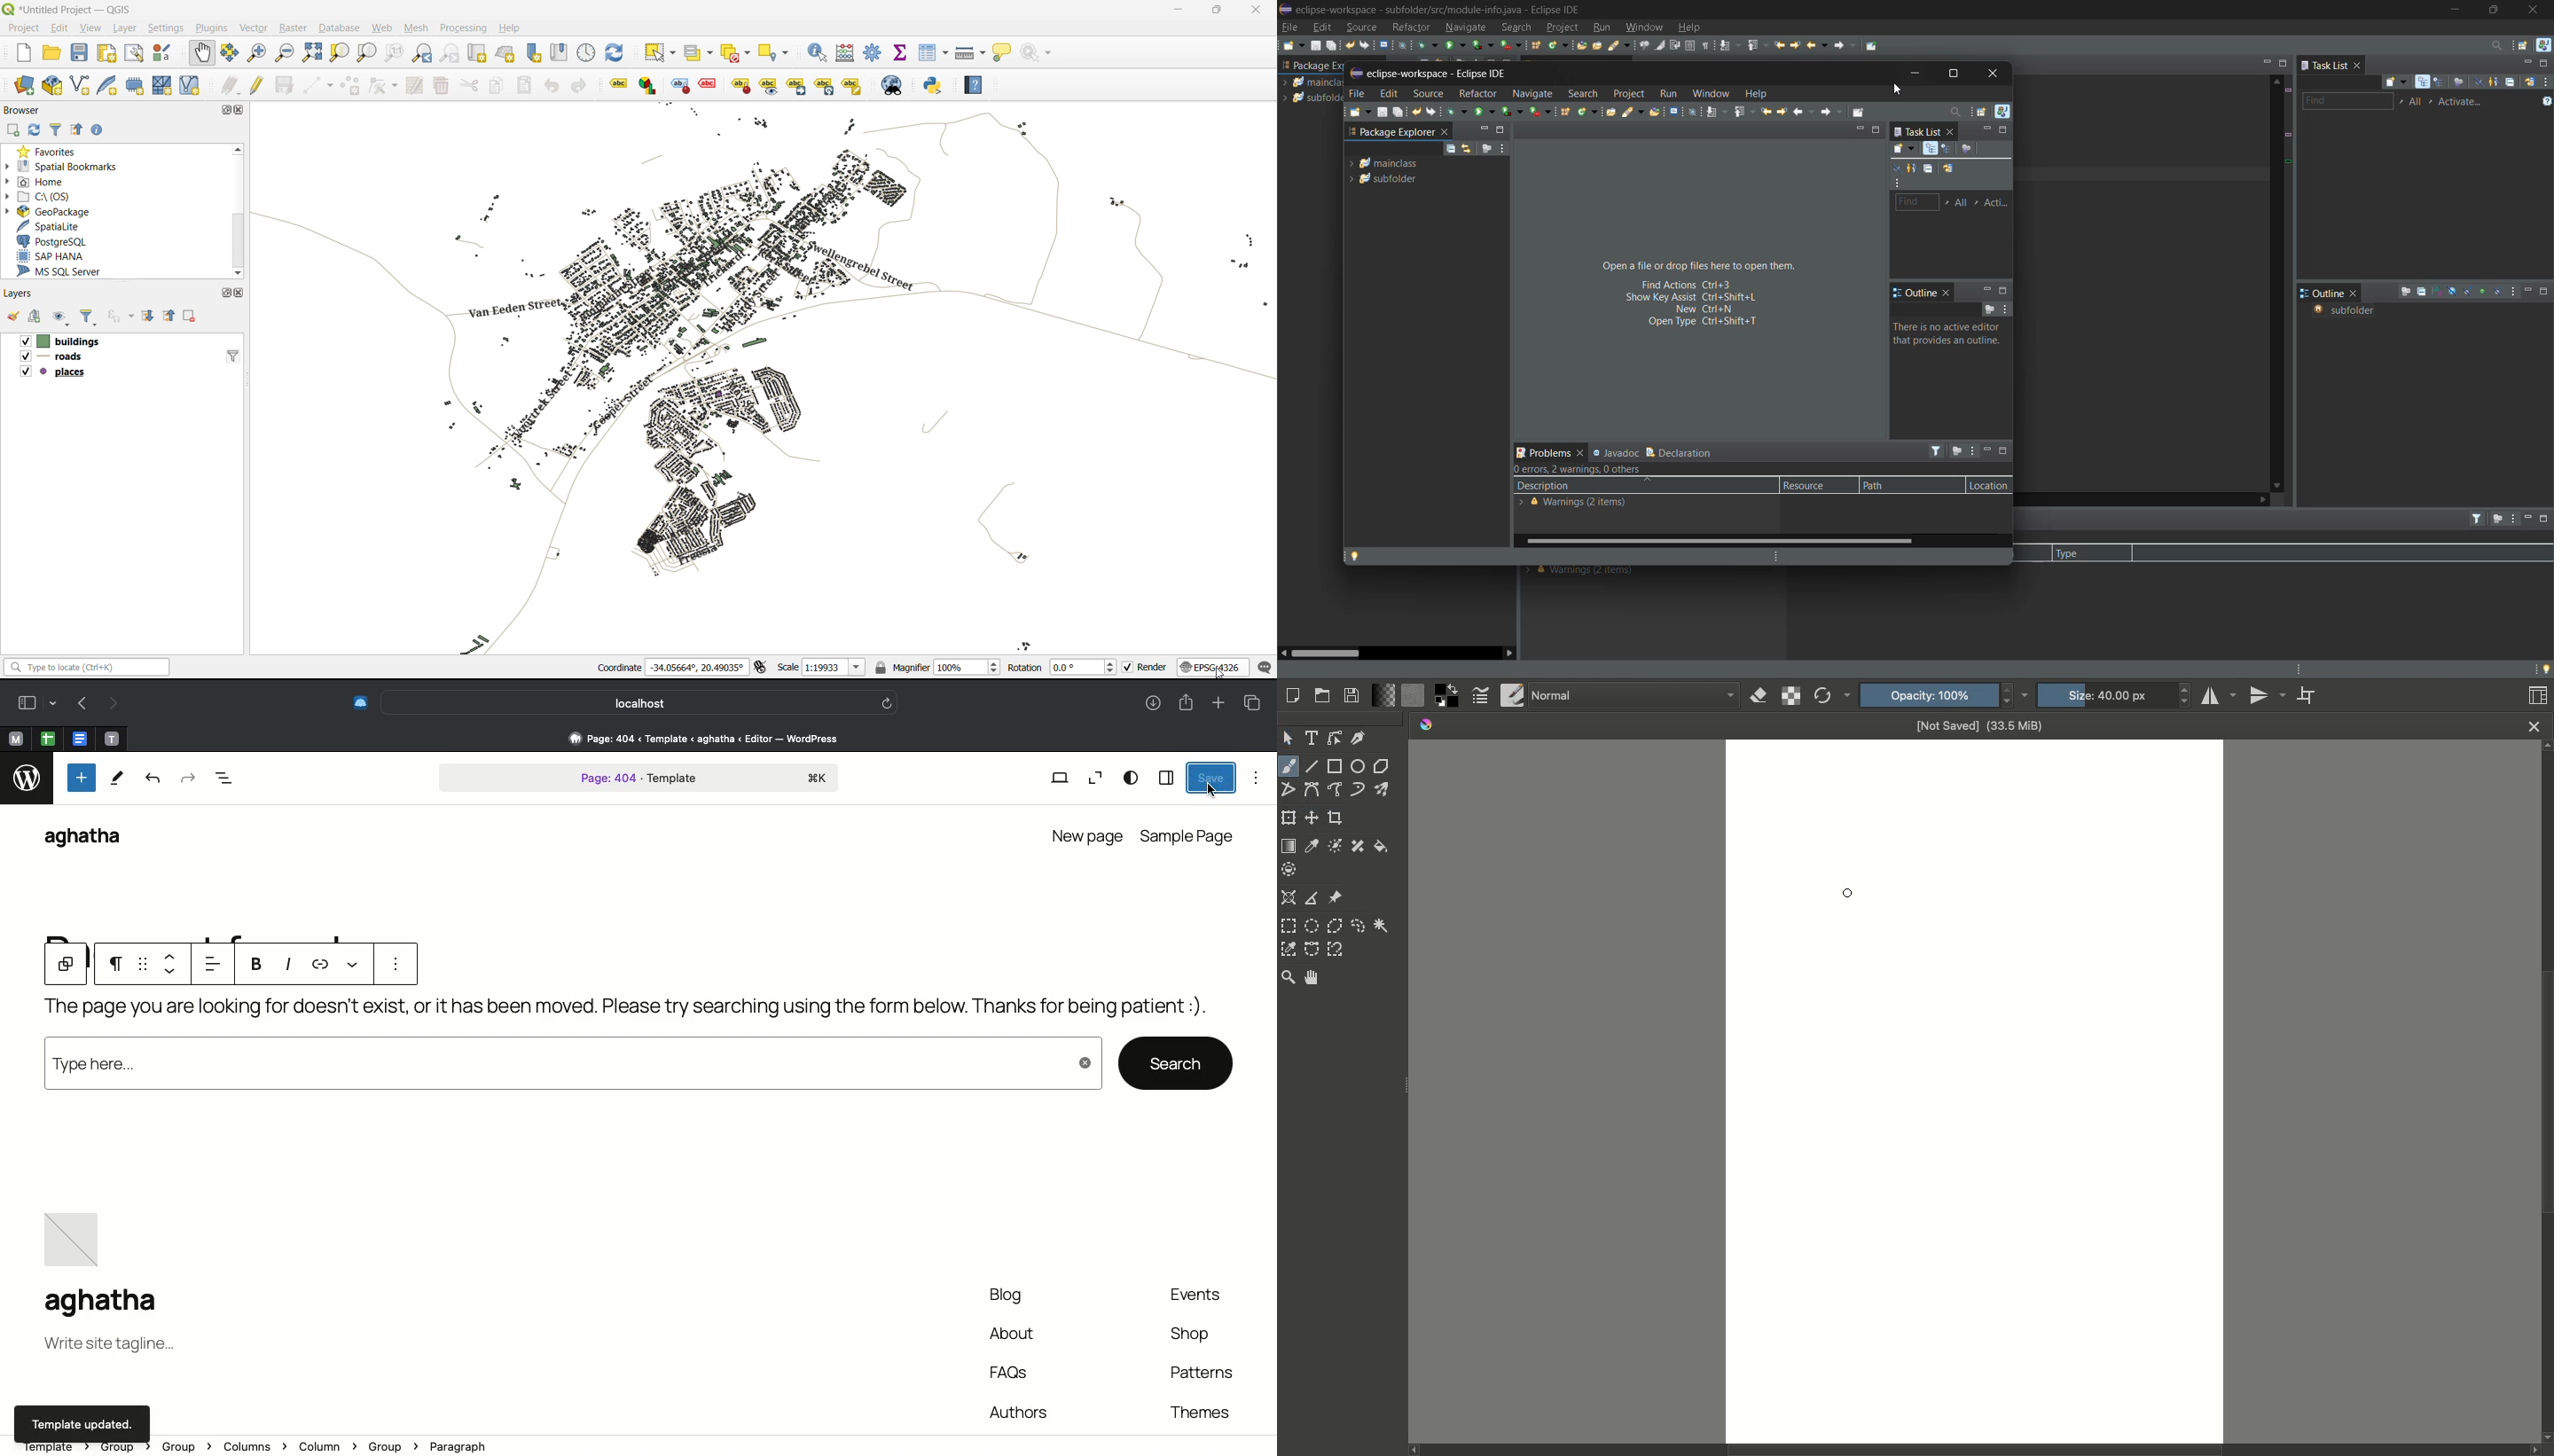  Describe the element at coordinates (1382, 925) in the screenshot. I see `Contiguous selection tool` at that location.